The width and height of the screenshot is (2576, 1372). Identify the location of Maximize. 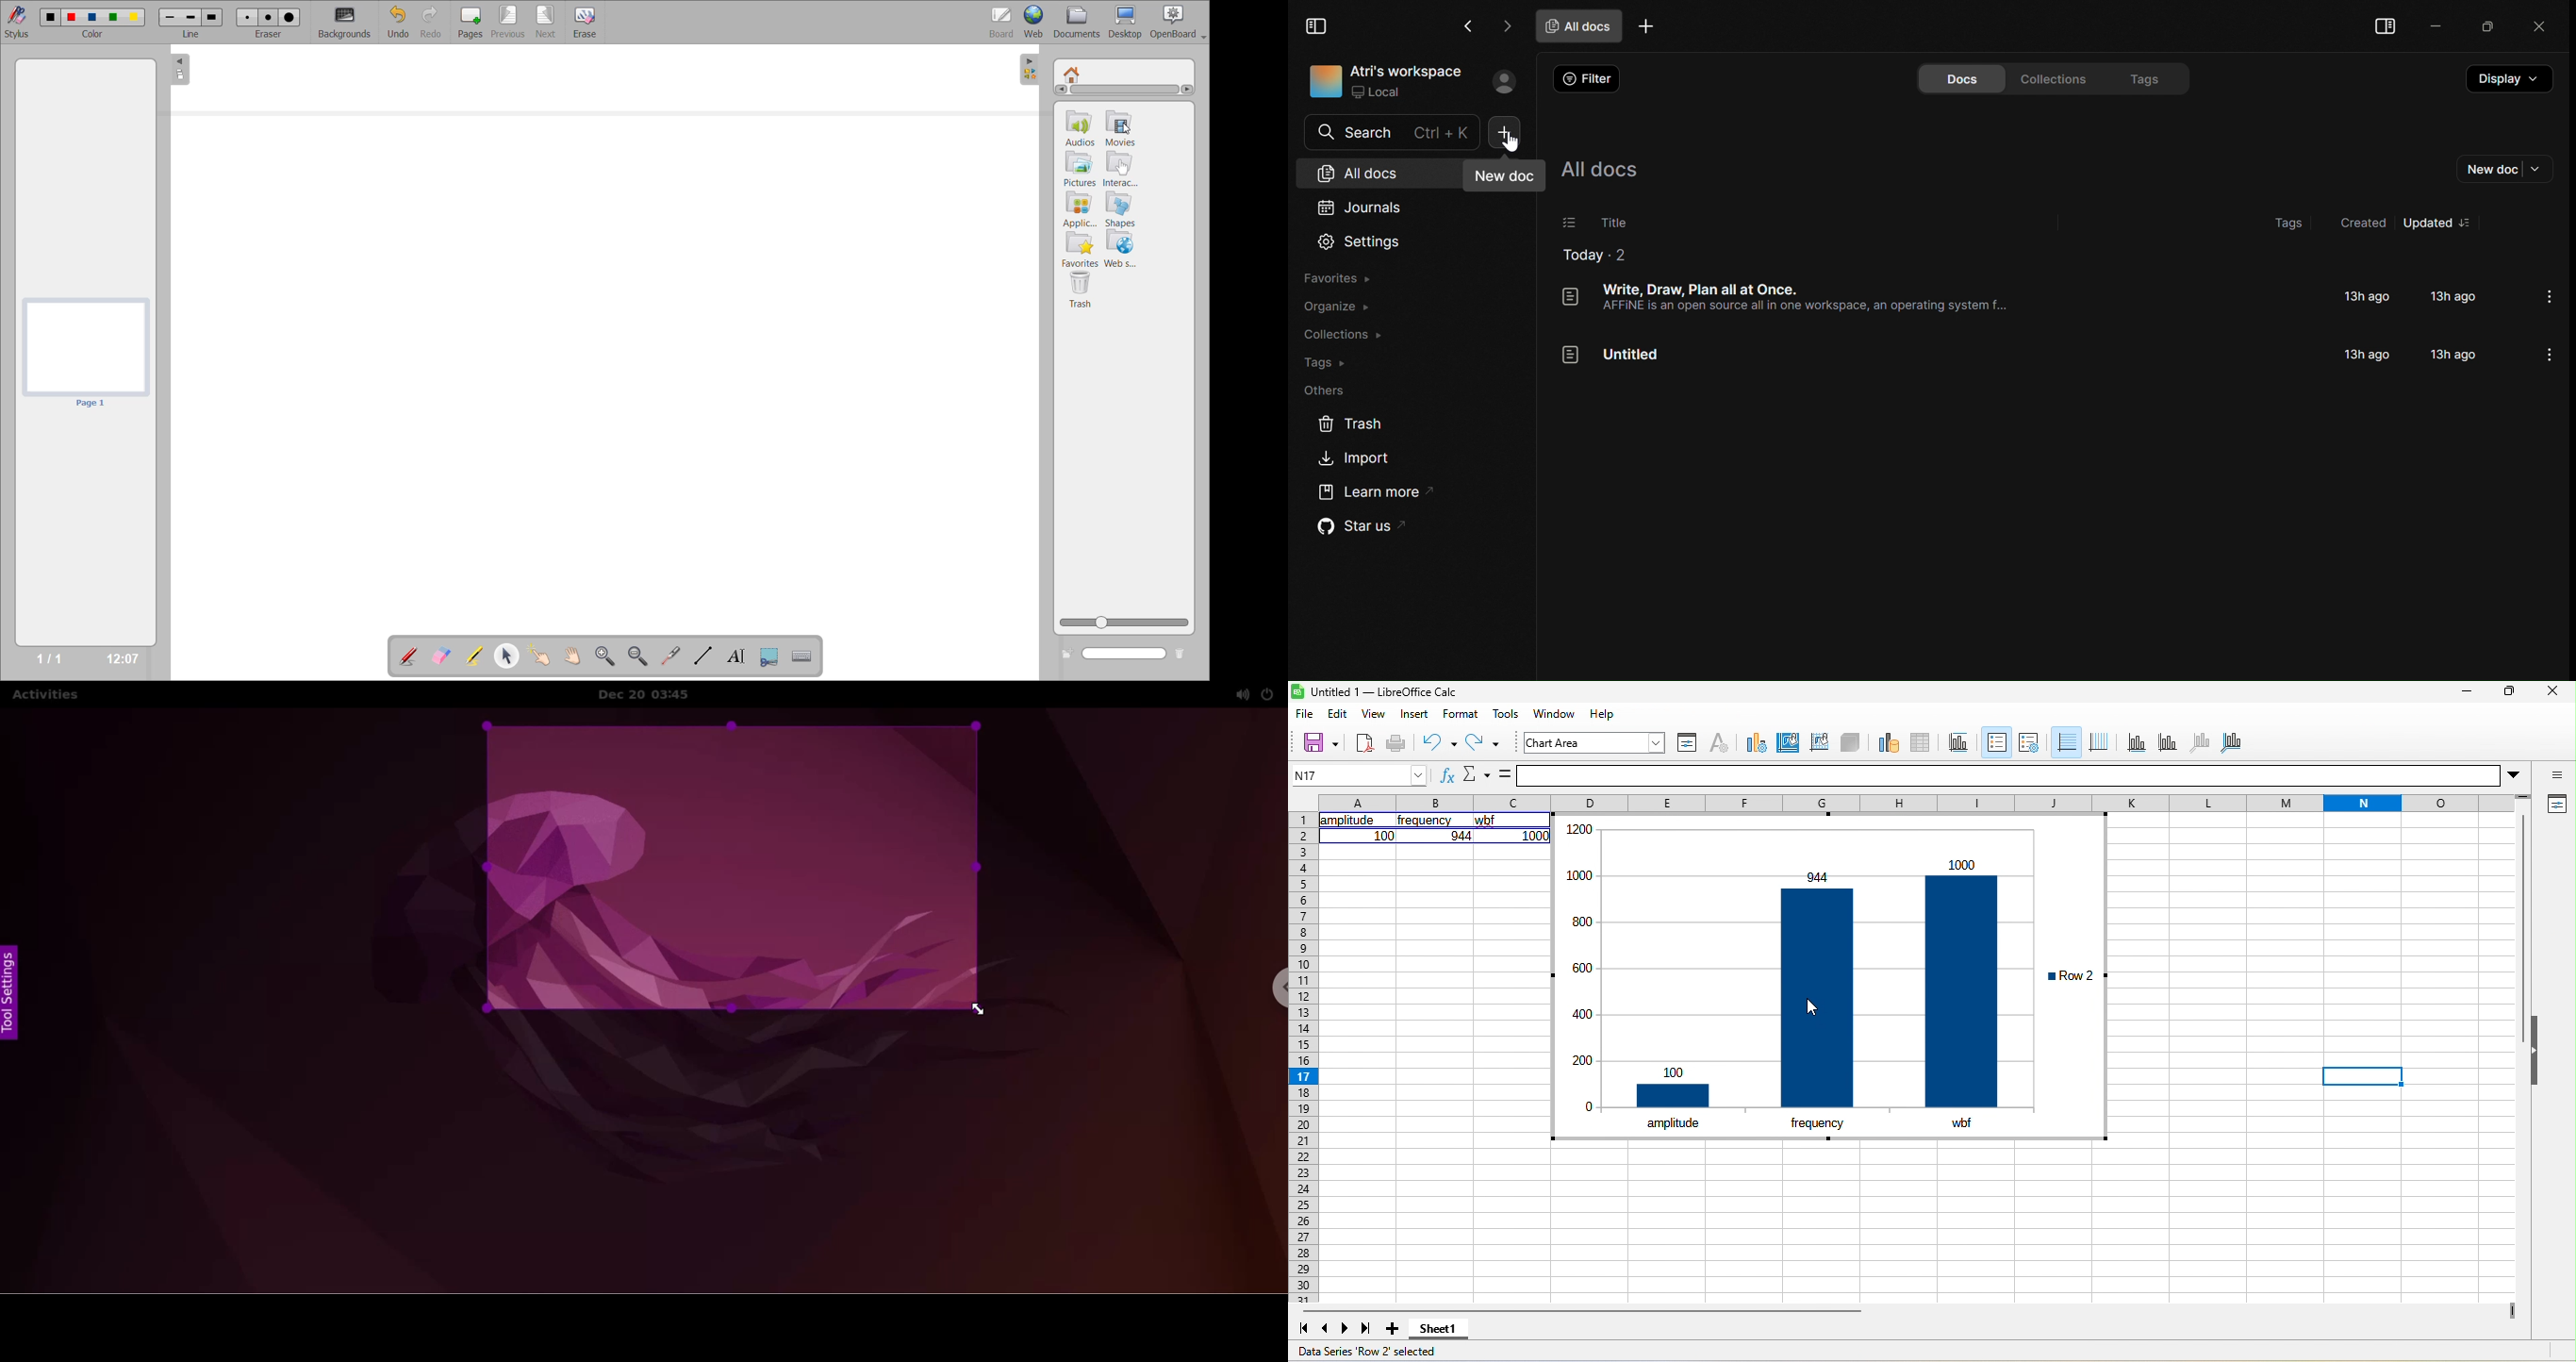
(2483, 28).